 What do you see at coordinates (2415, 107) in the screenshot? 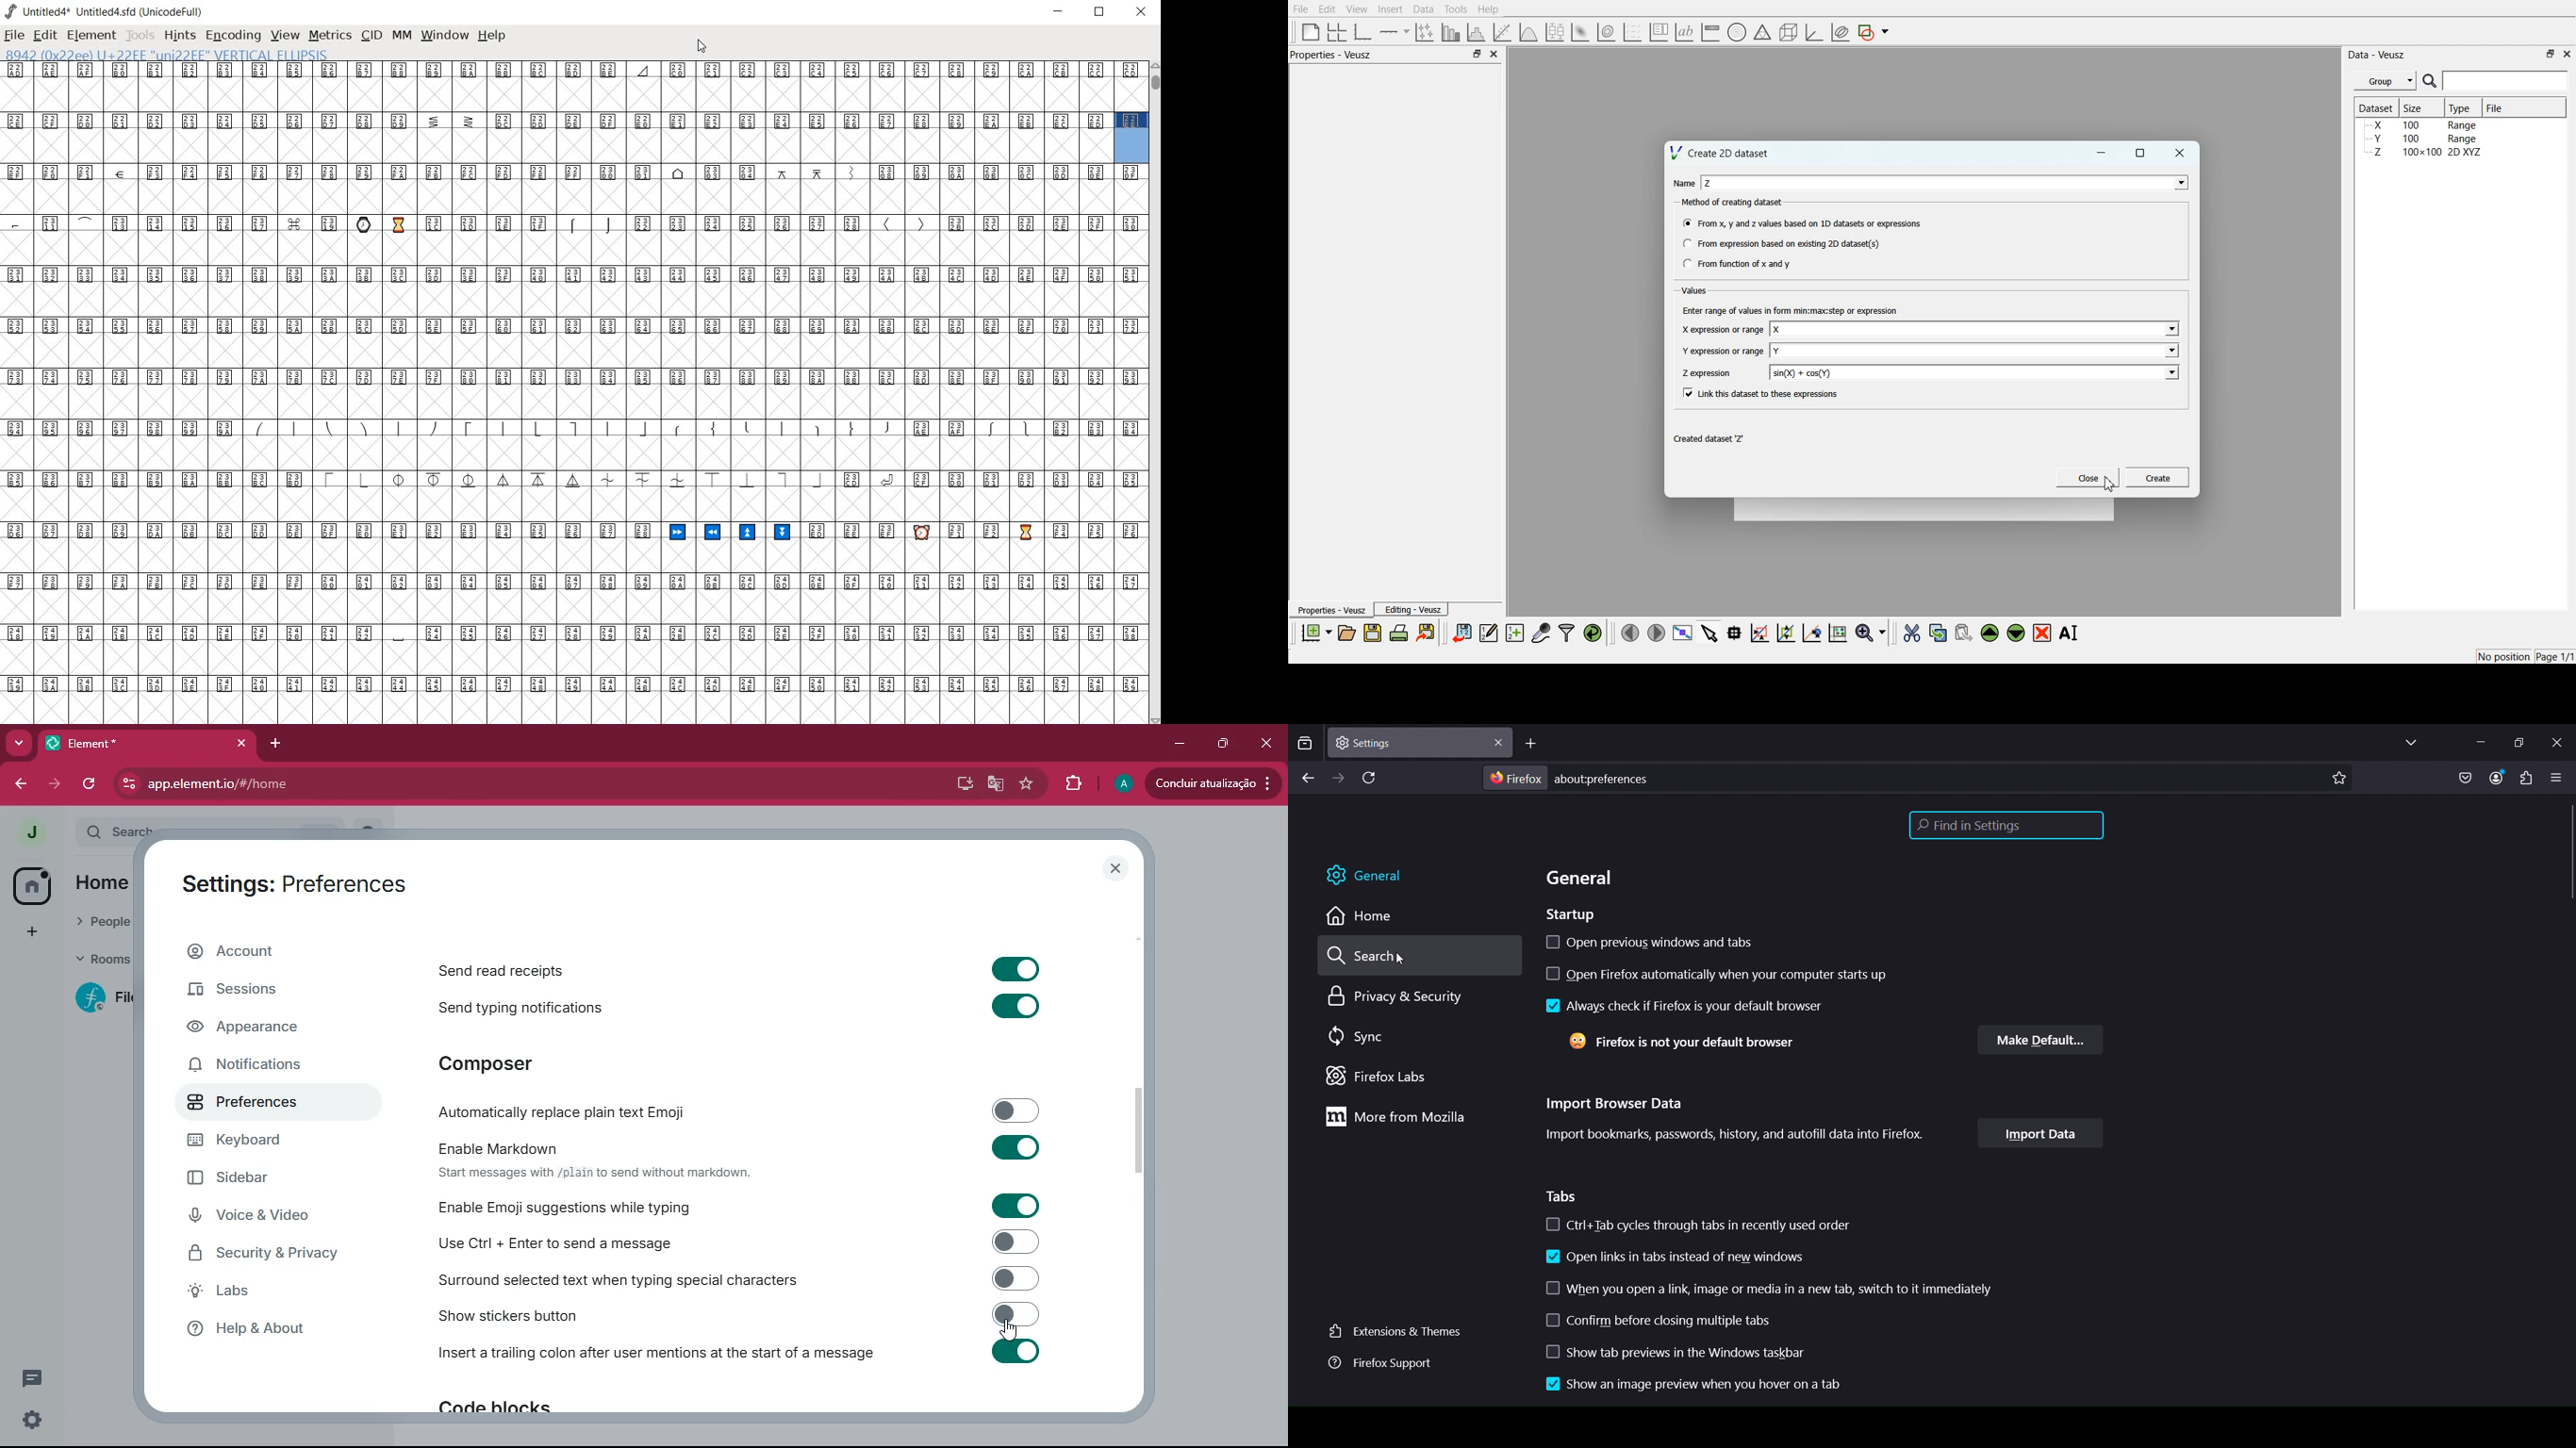
I see `Size` at bounding box center [2415, 107].